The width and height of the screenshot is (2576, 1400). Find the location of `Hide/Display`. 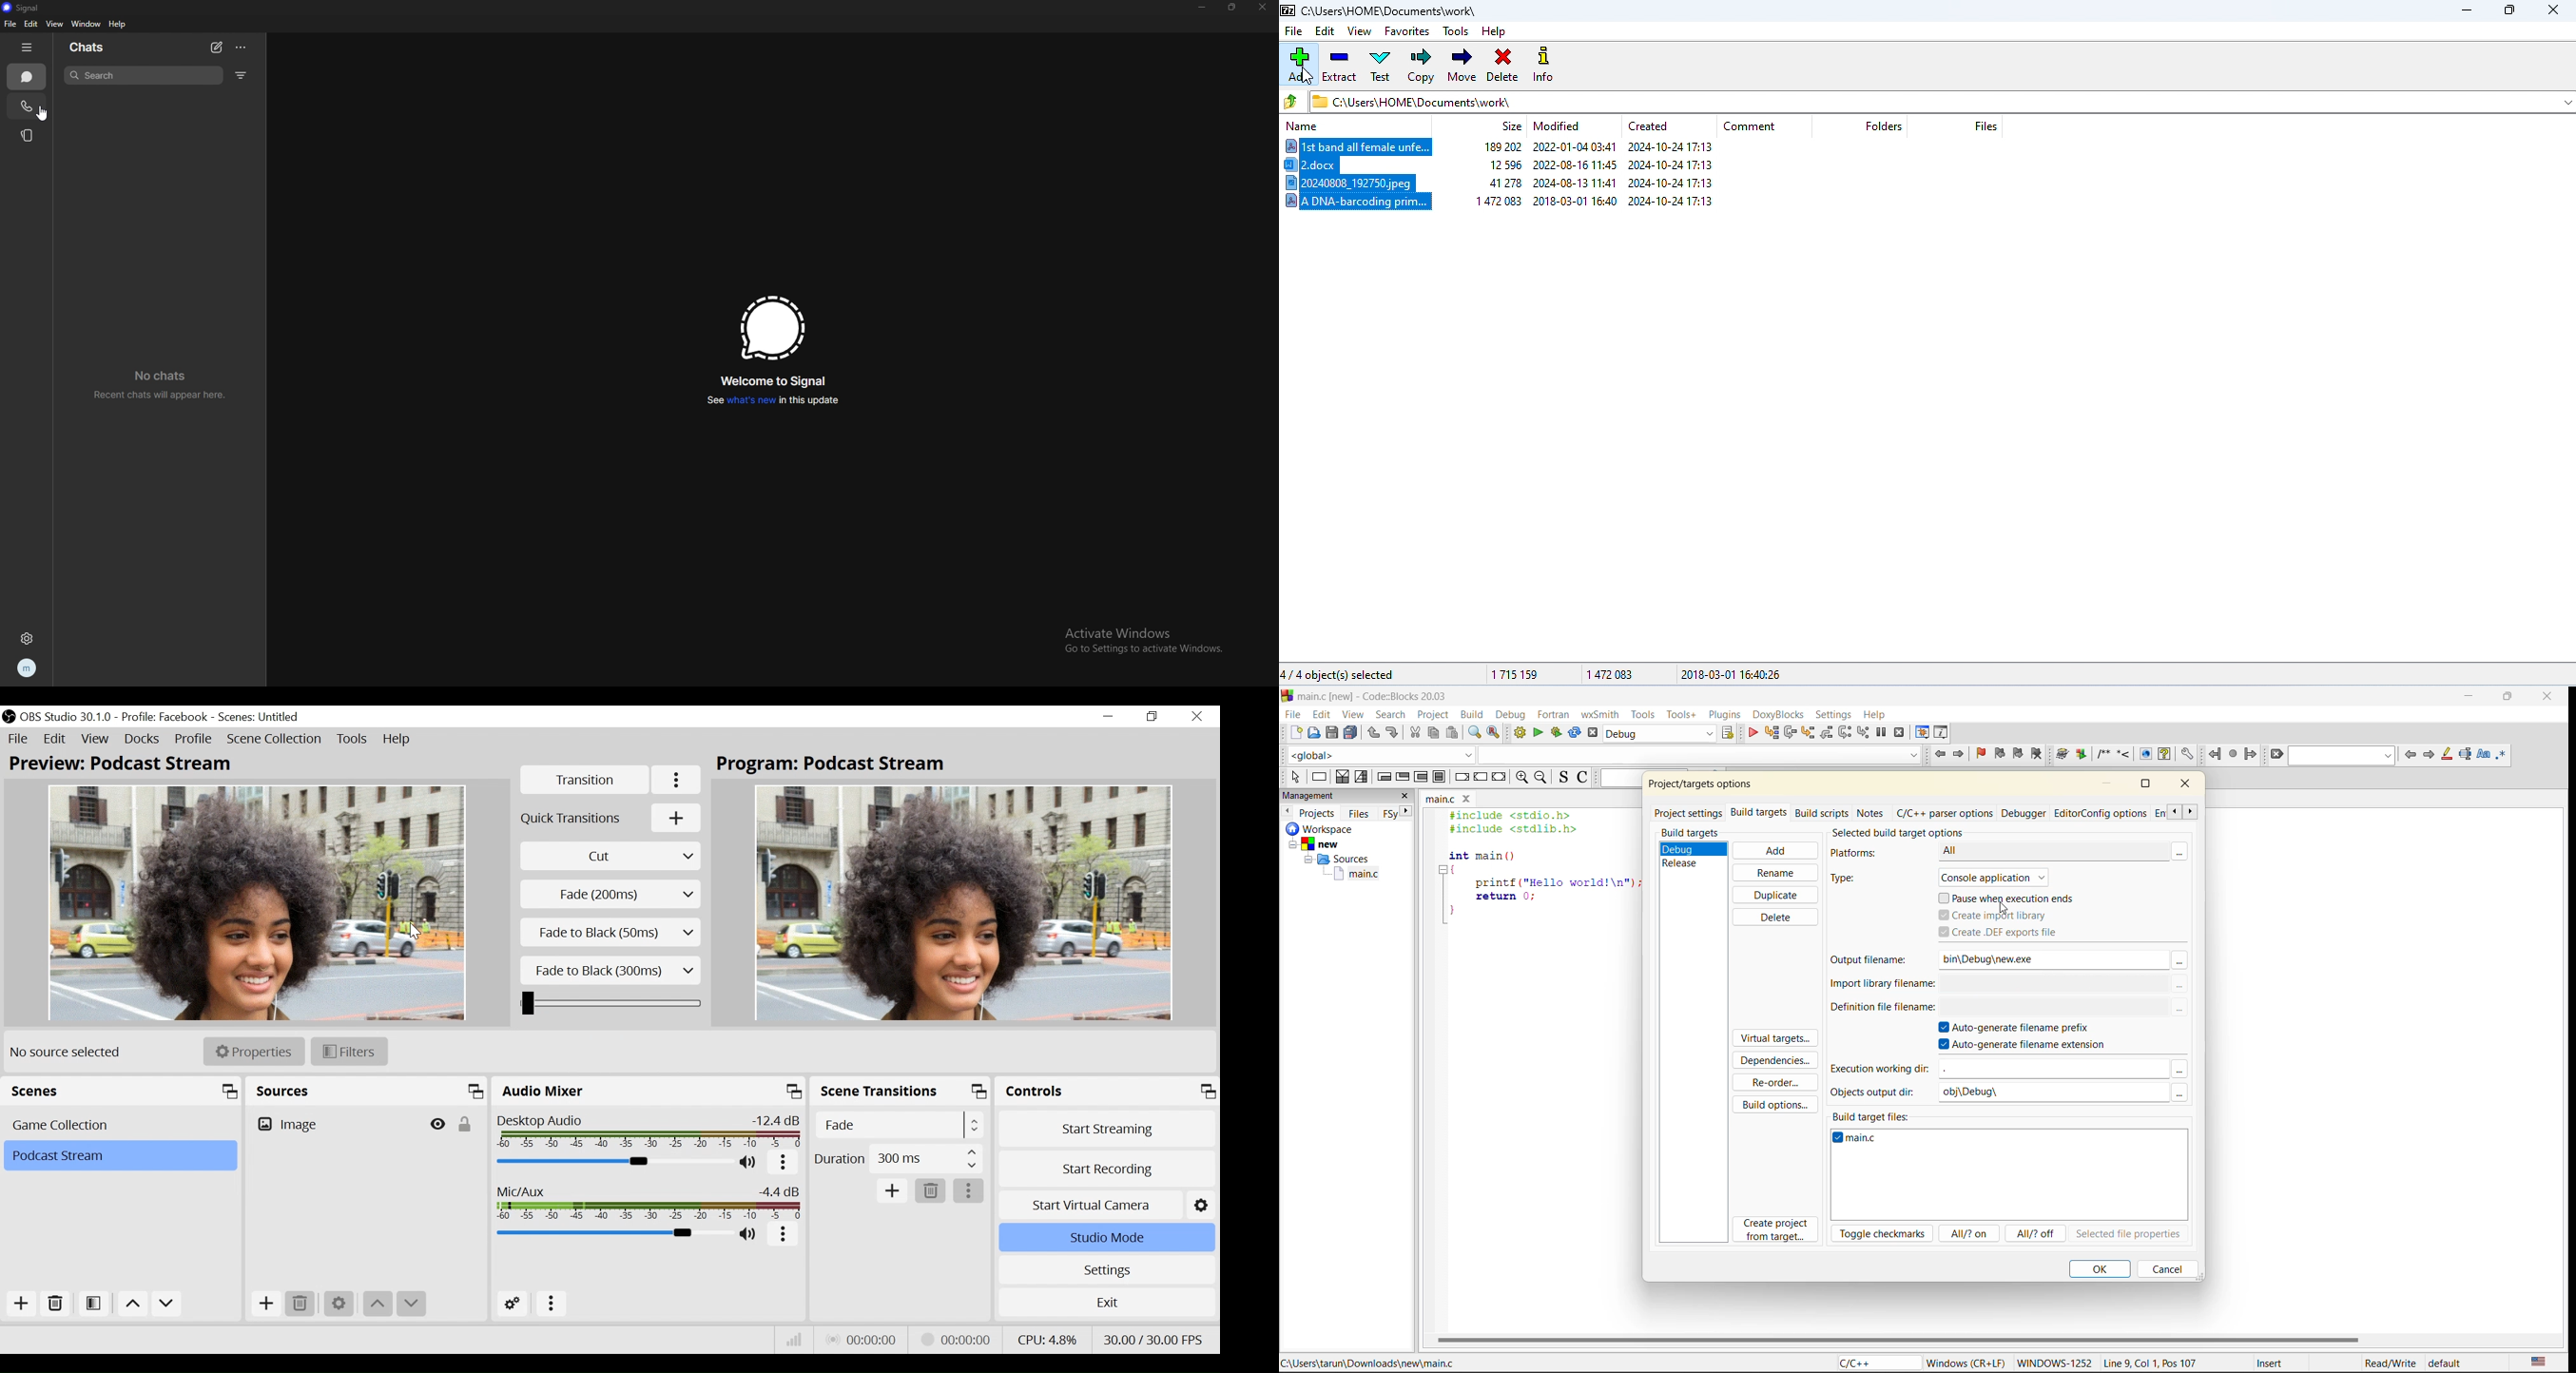

Hide/Display is located at coordinates (439, 1127).